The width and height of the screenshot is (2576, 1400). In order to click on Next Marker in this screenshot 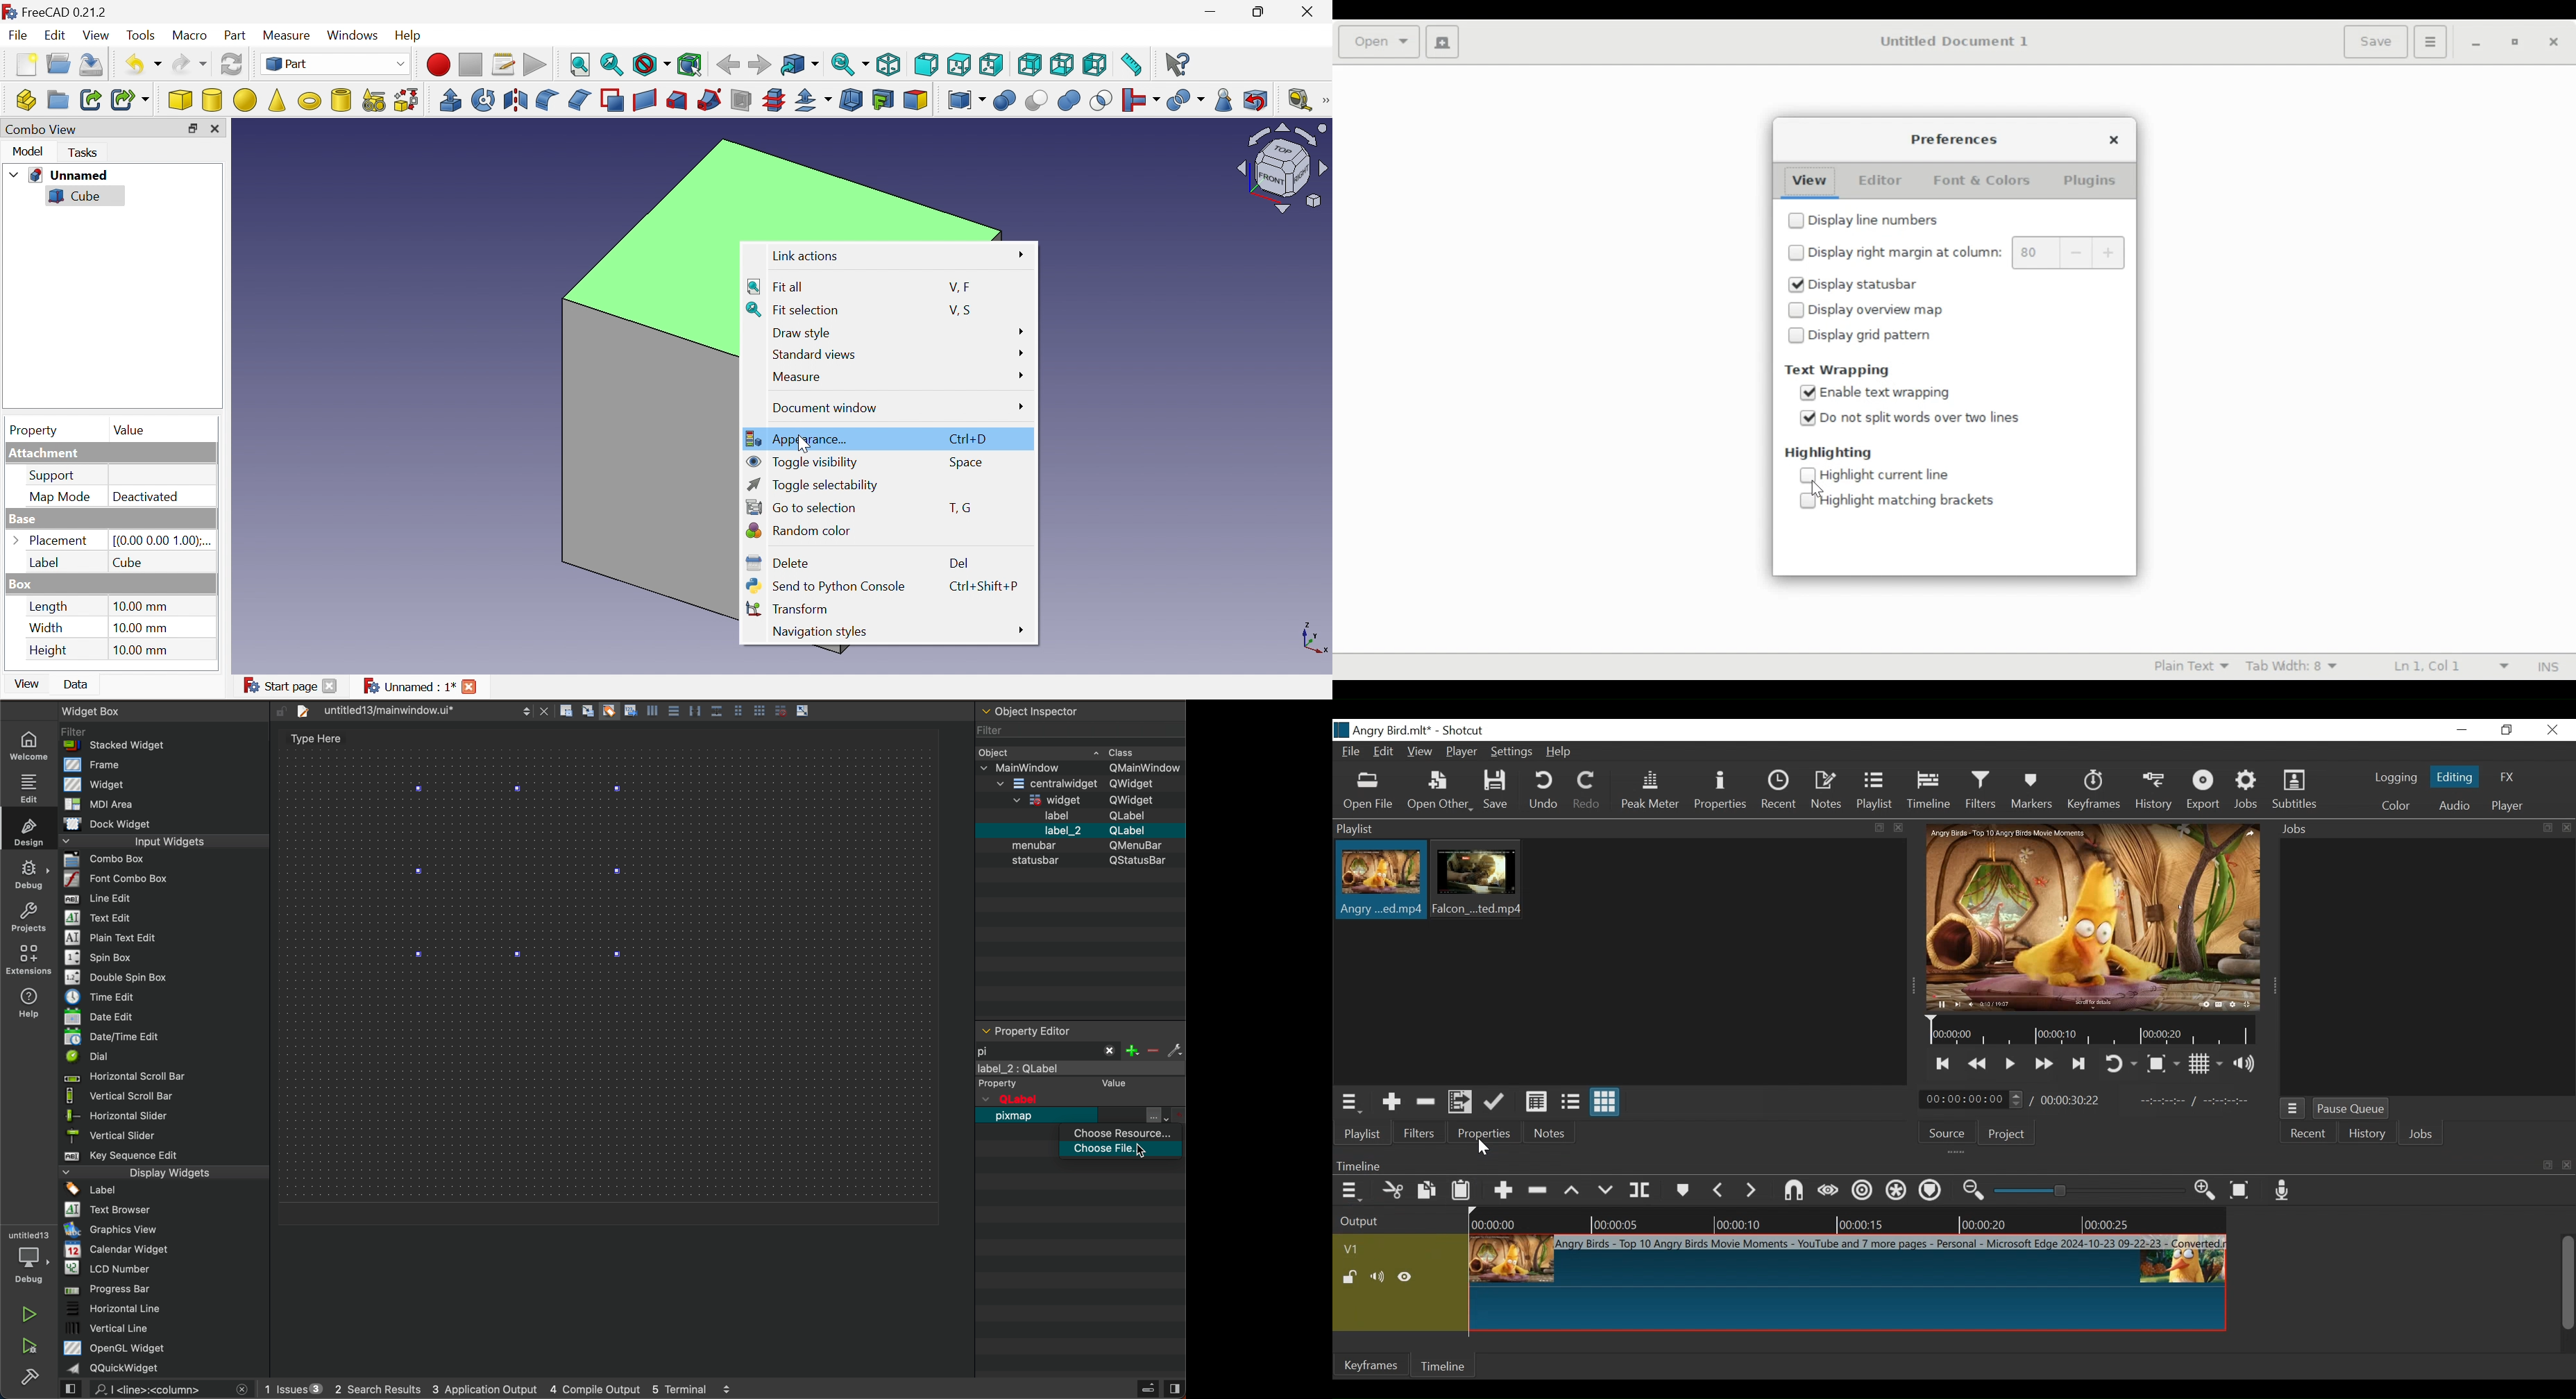, I will do `click(1751, 1190)`.